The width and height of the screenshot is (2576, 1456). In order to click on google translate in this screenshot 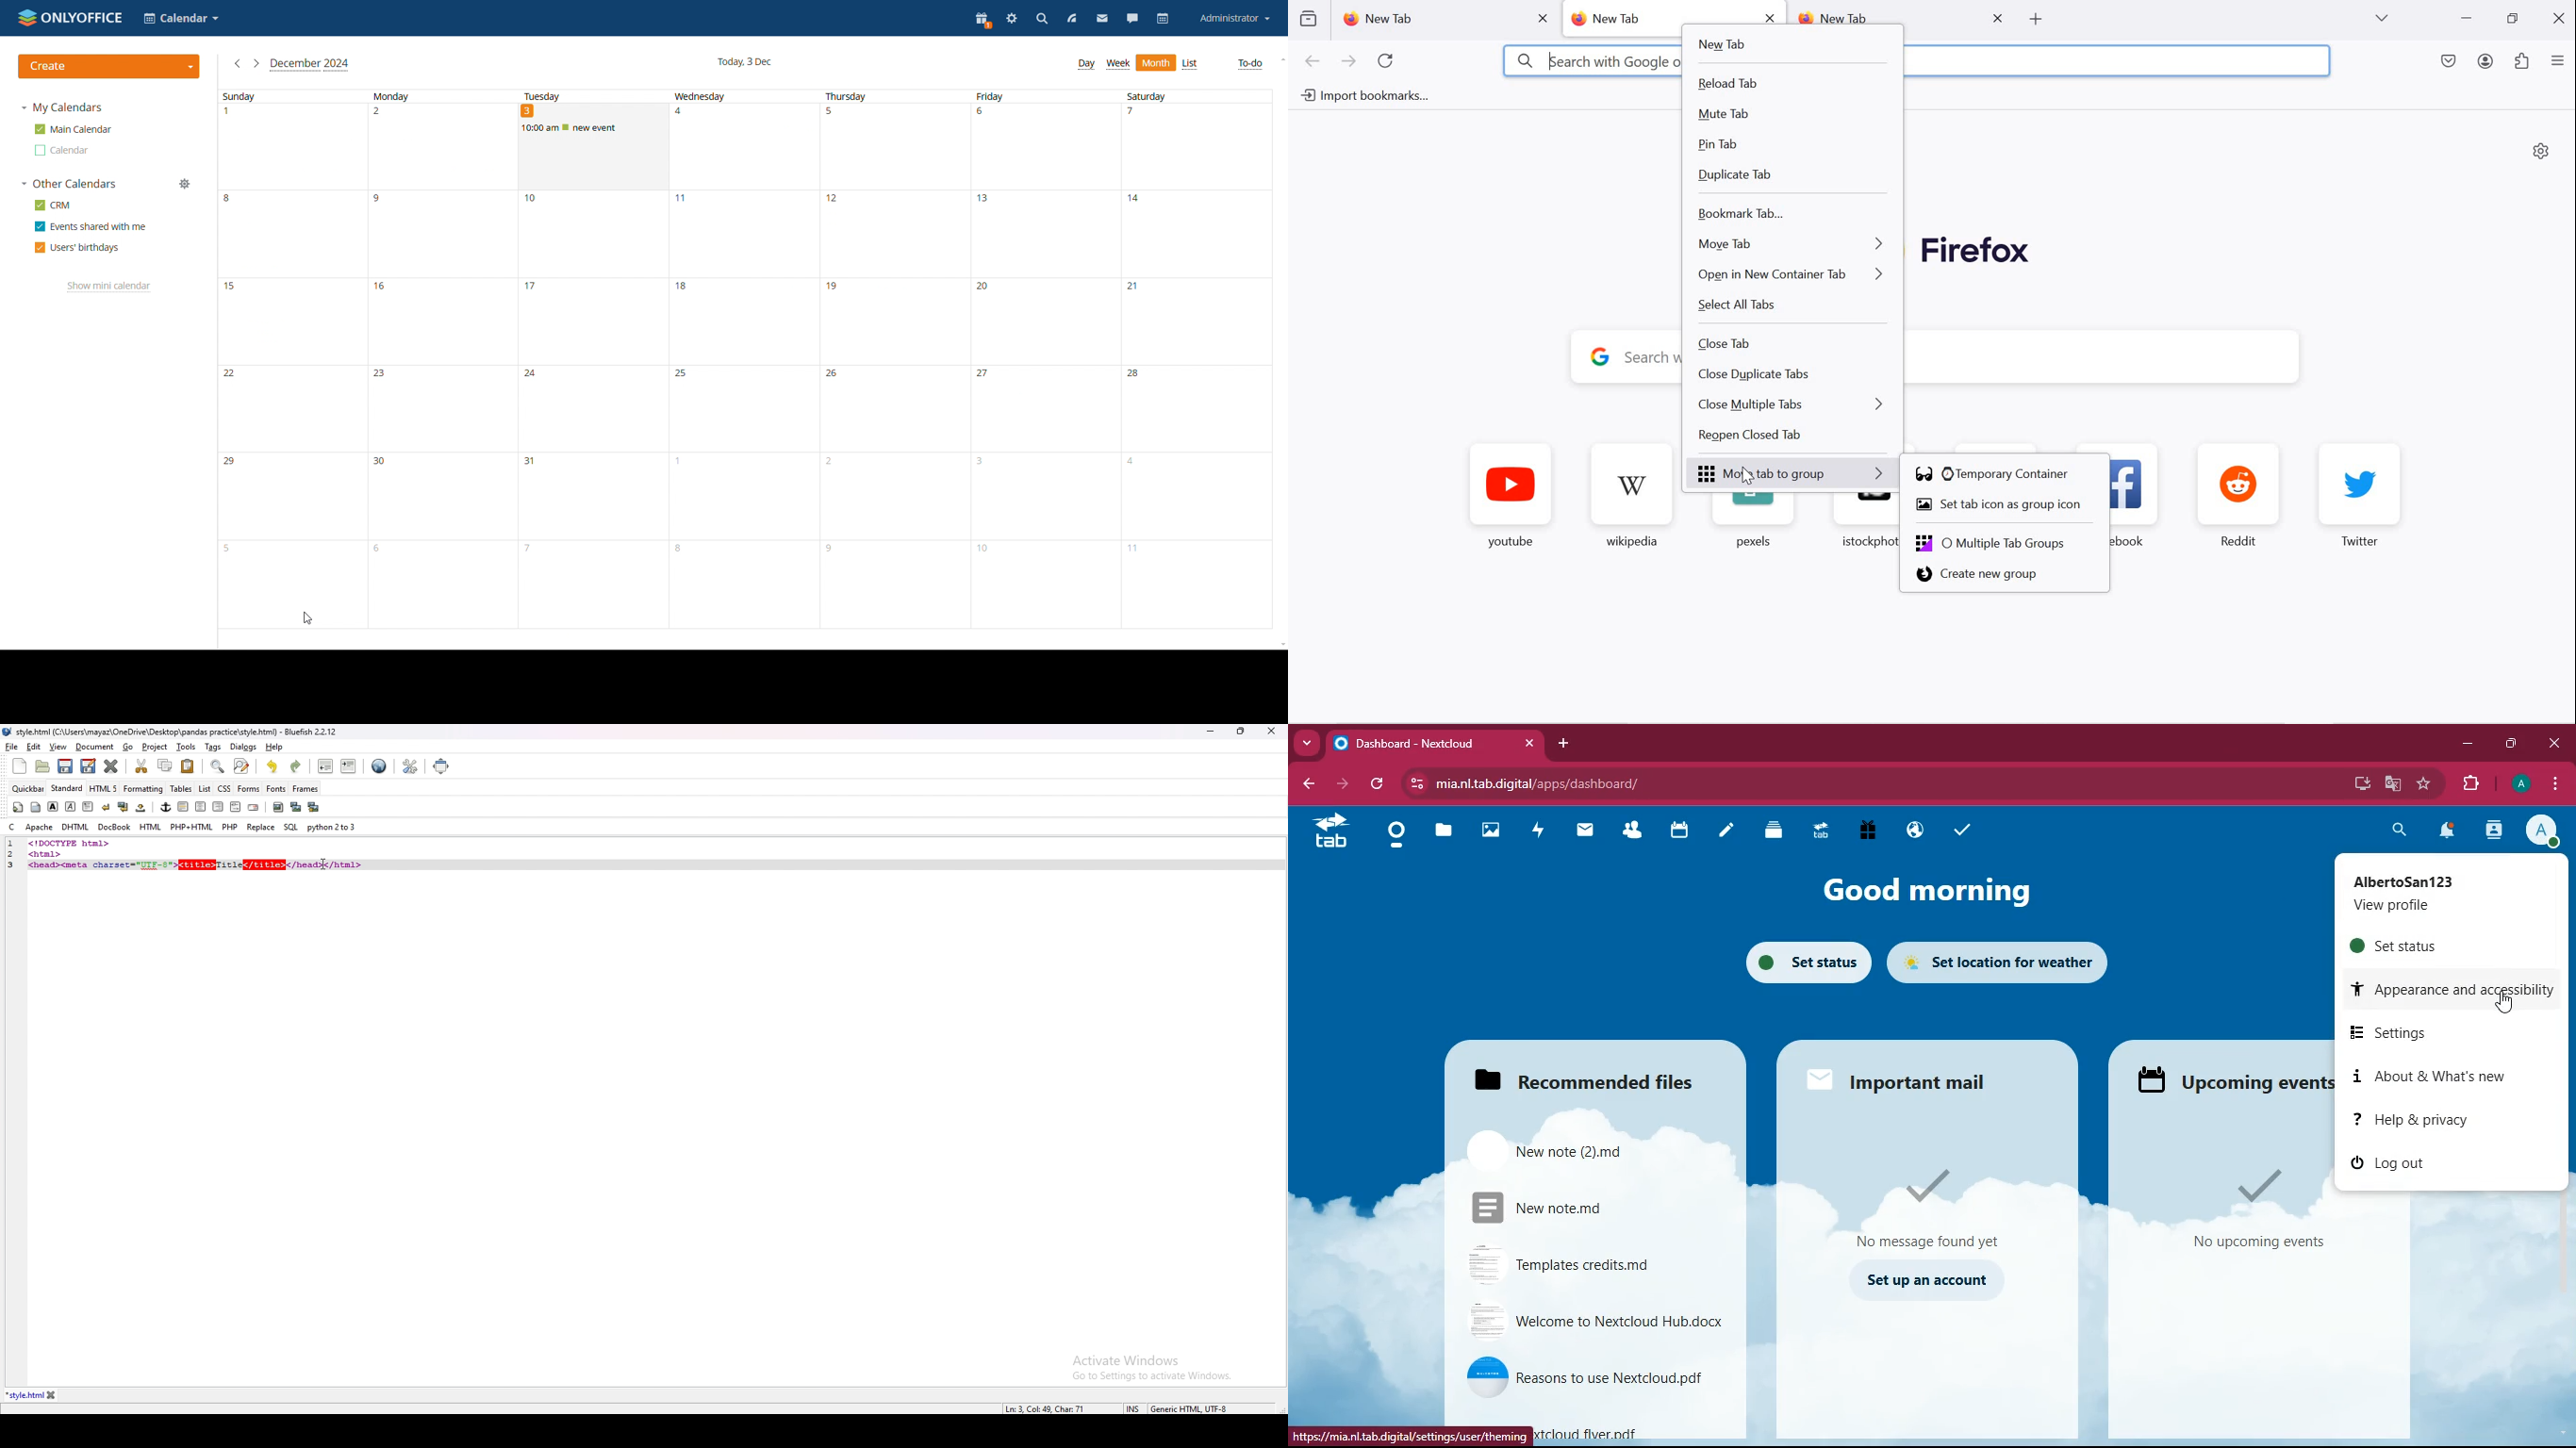, I will do `click(2391, 784)`.